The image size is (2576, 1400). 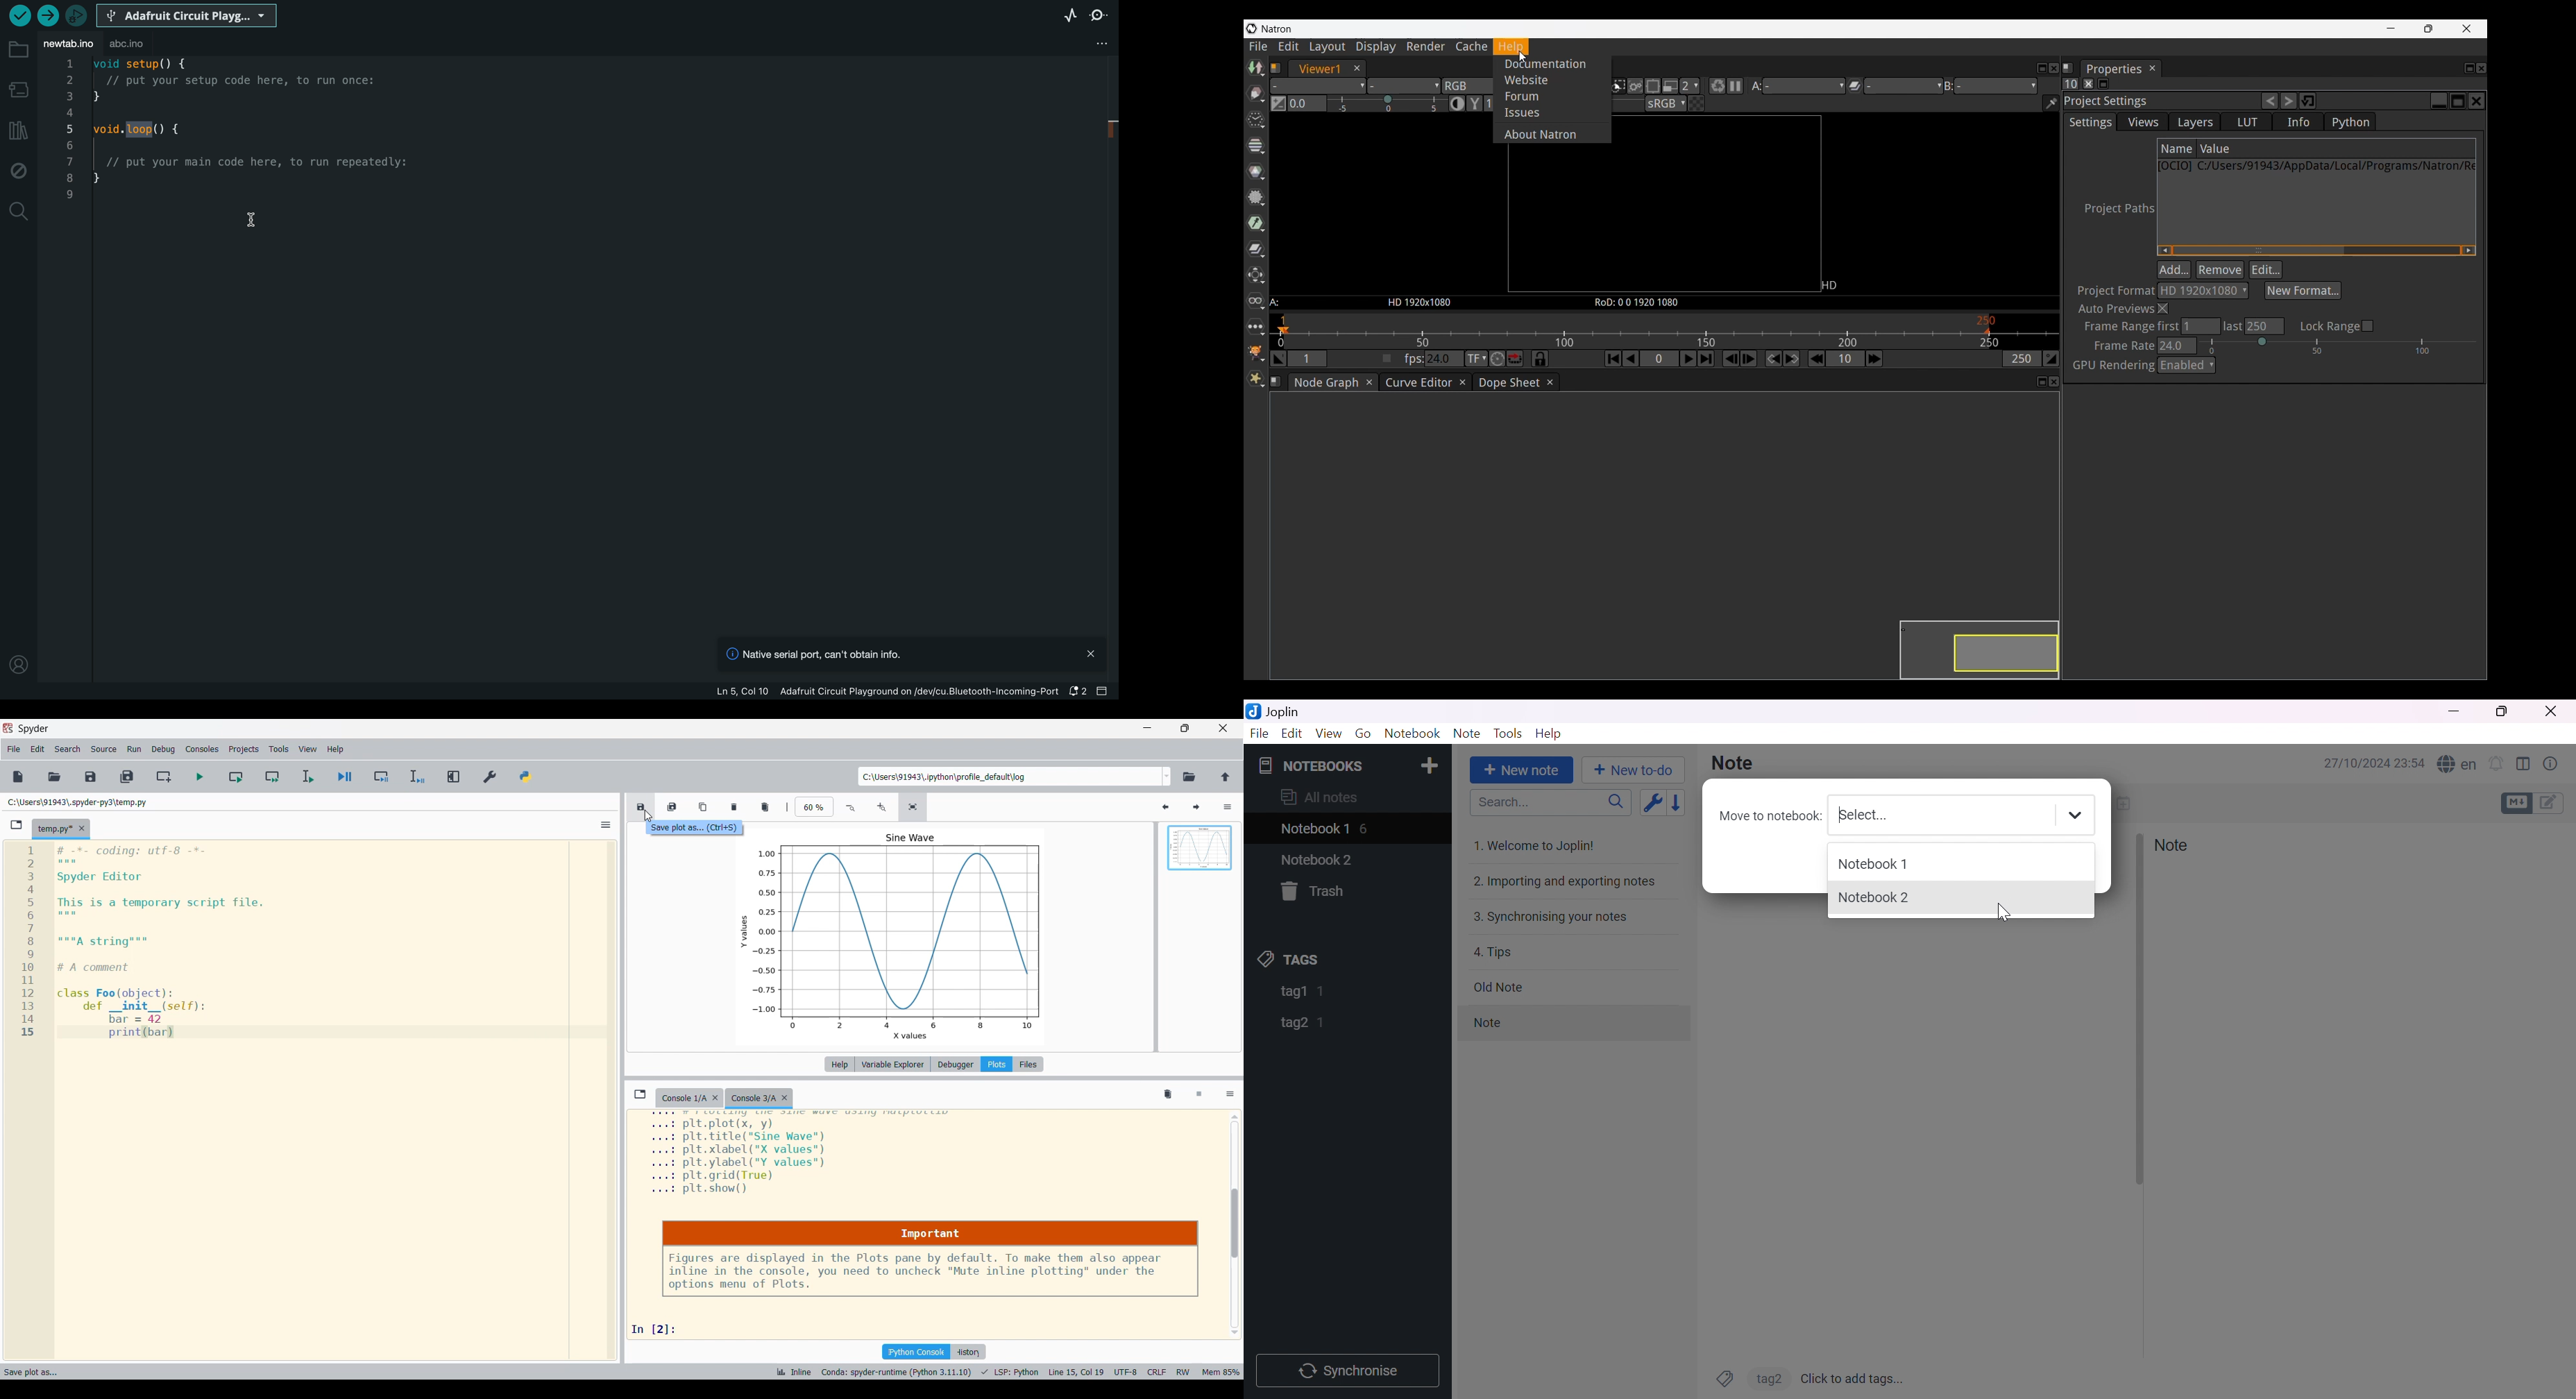 I want to click on Set alarm, so click(x=2496, y=763).